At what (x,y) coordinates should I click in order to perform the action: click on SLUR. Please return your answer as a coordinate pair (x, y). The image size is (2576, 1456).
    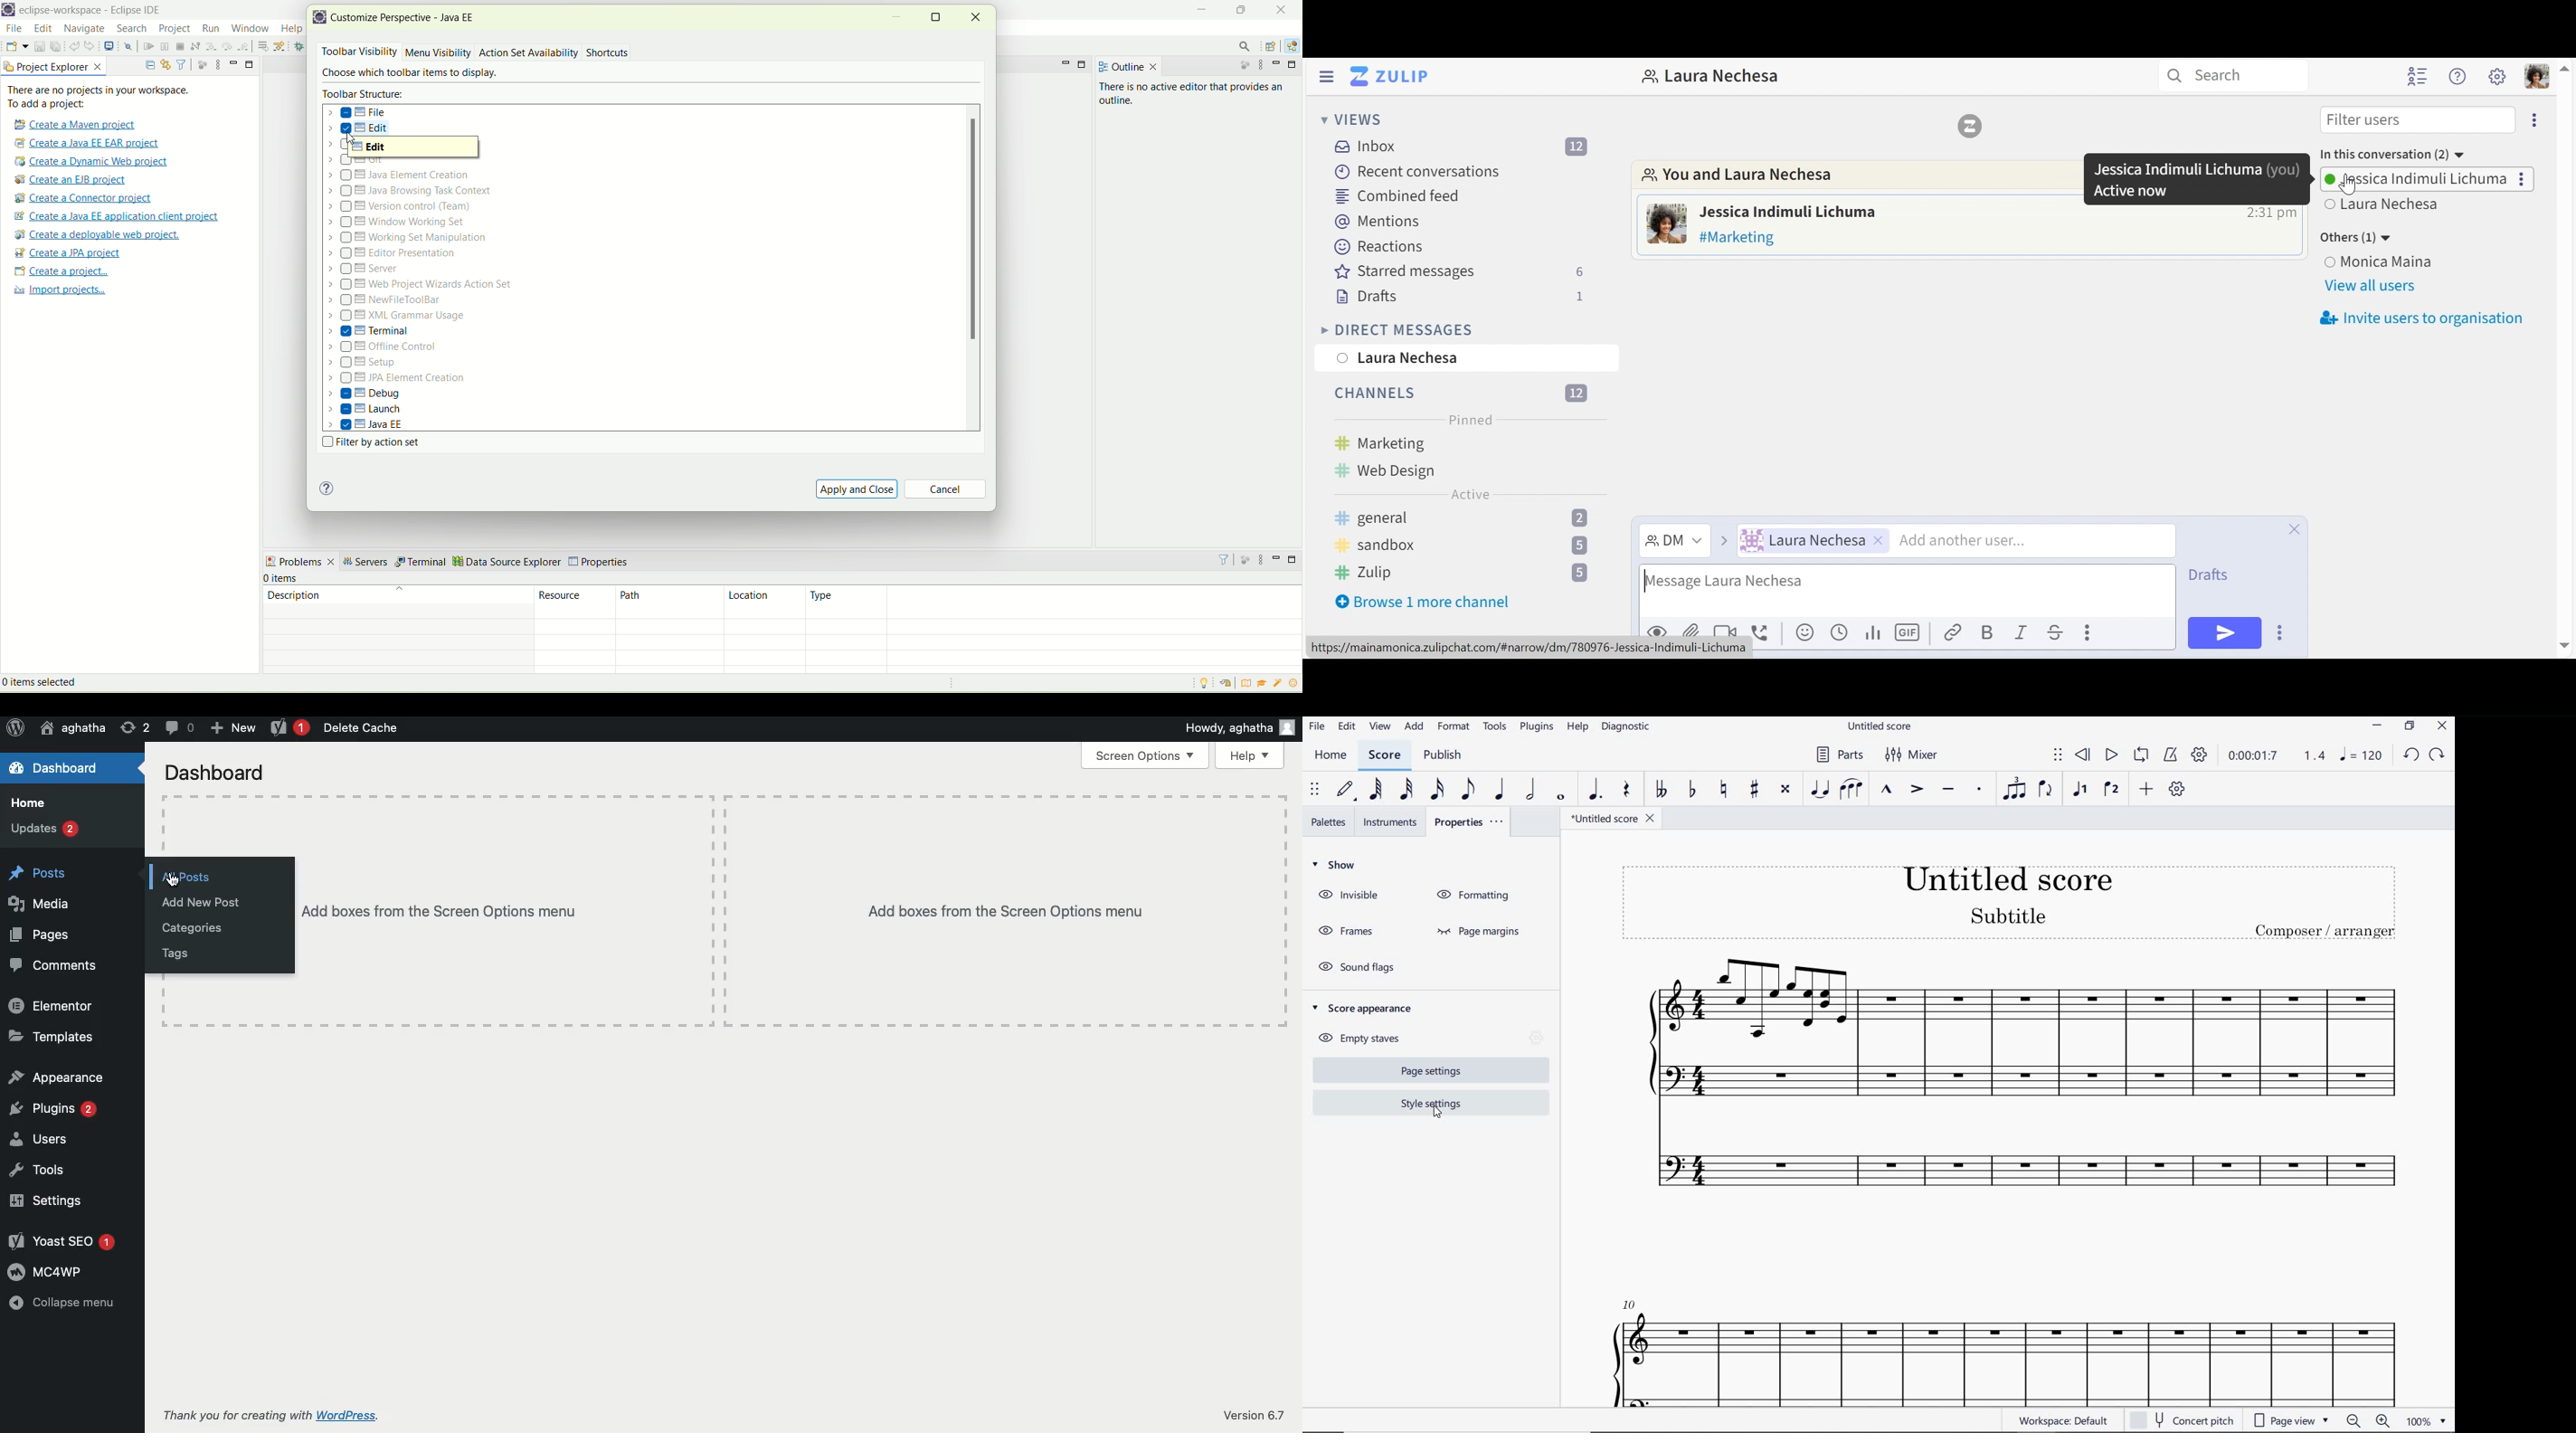
    Looking at the image, I should click on (1852, 789).